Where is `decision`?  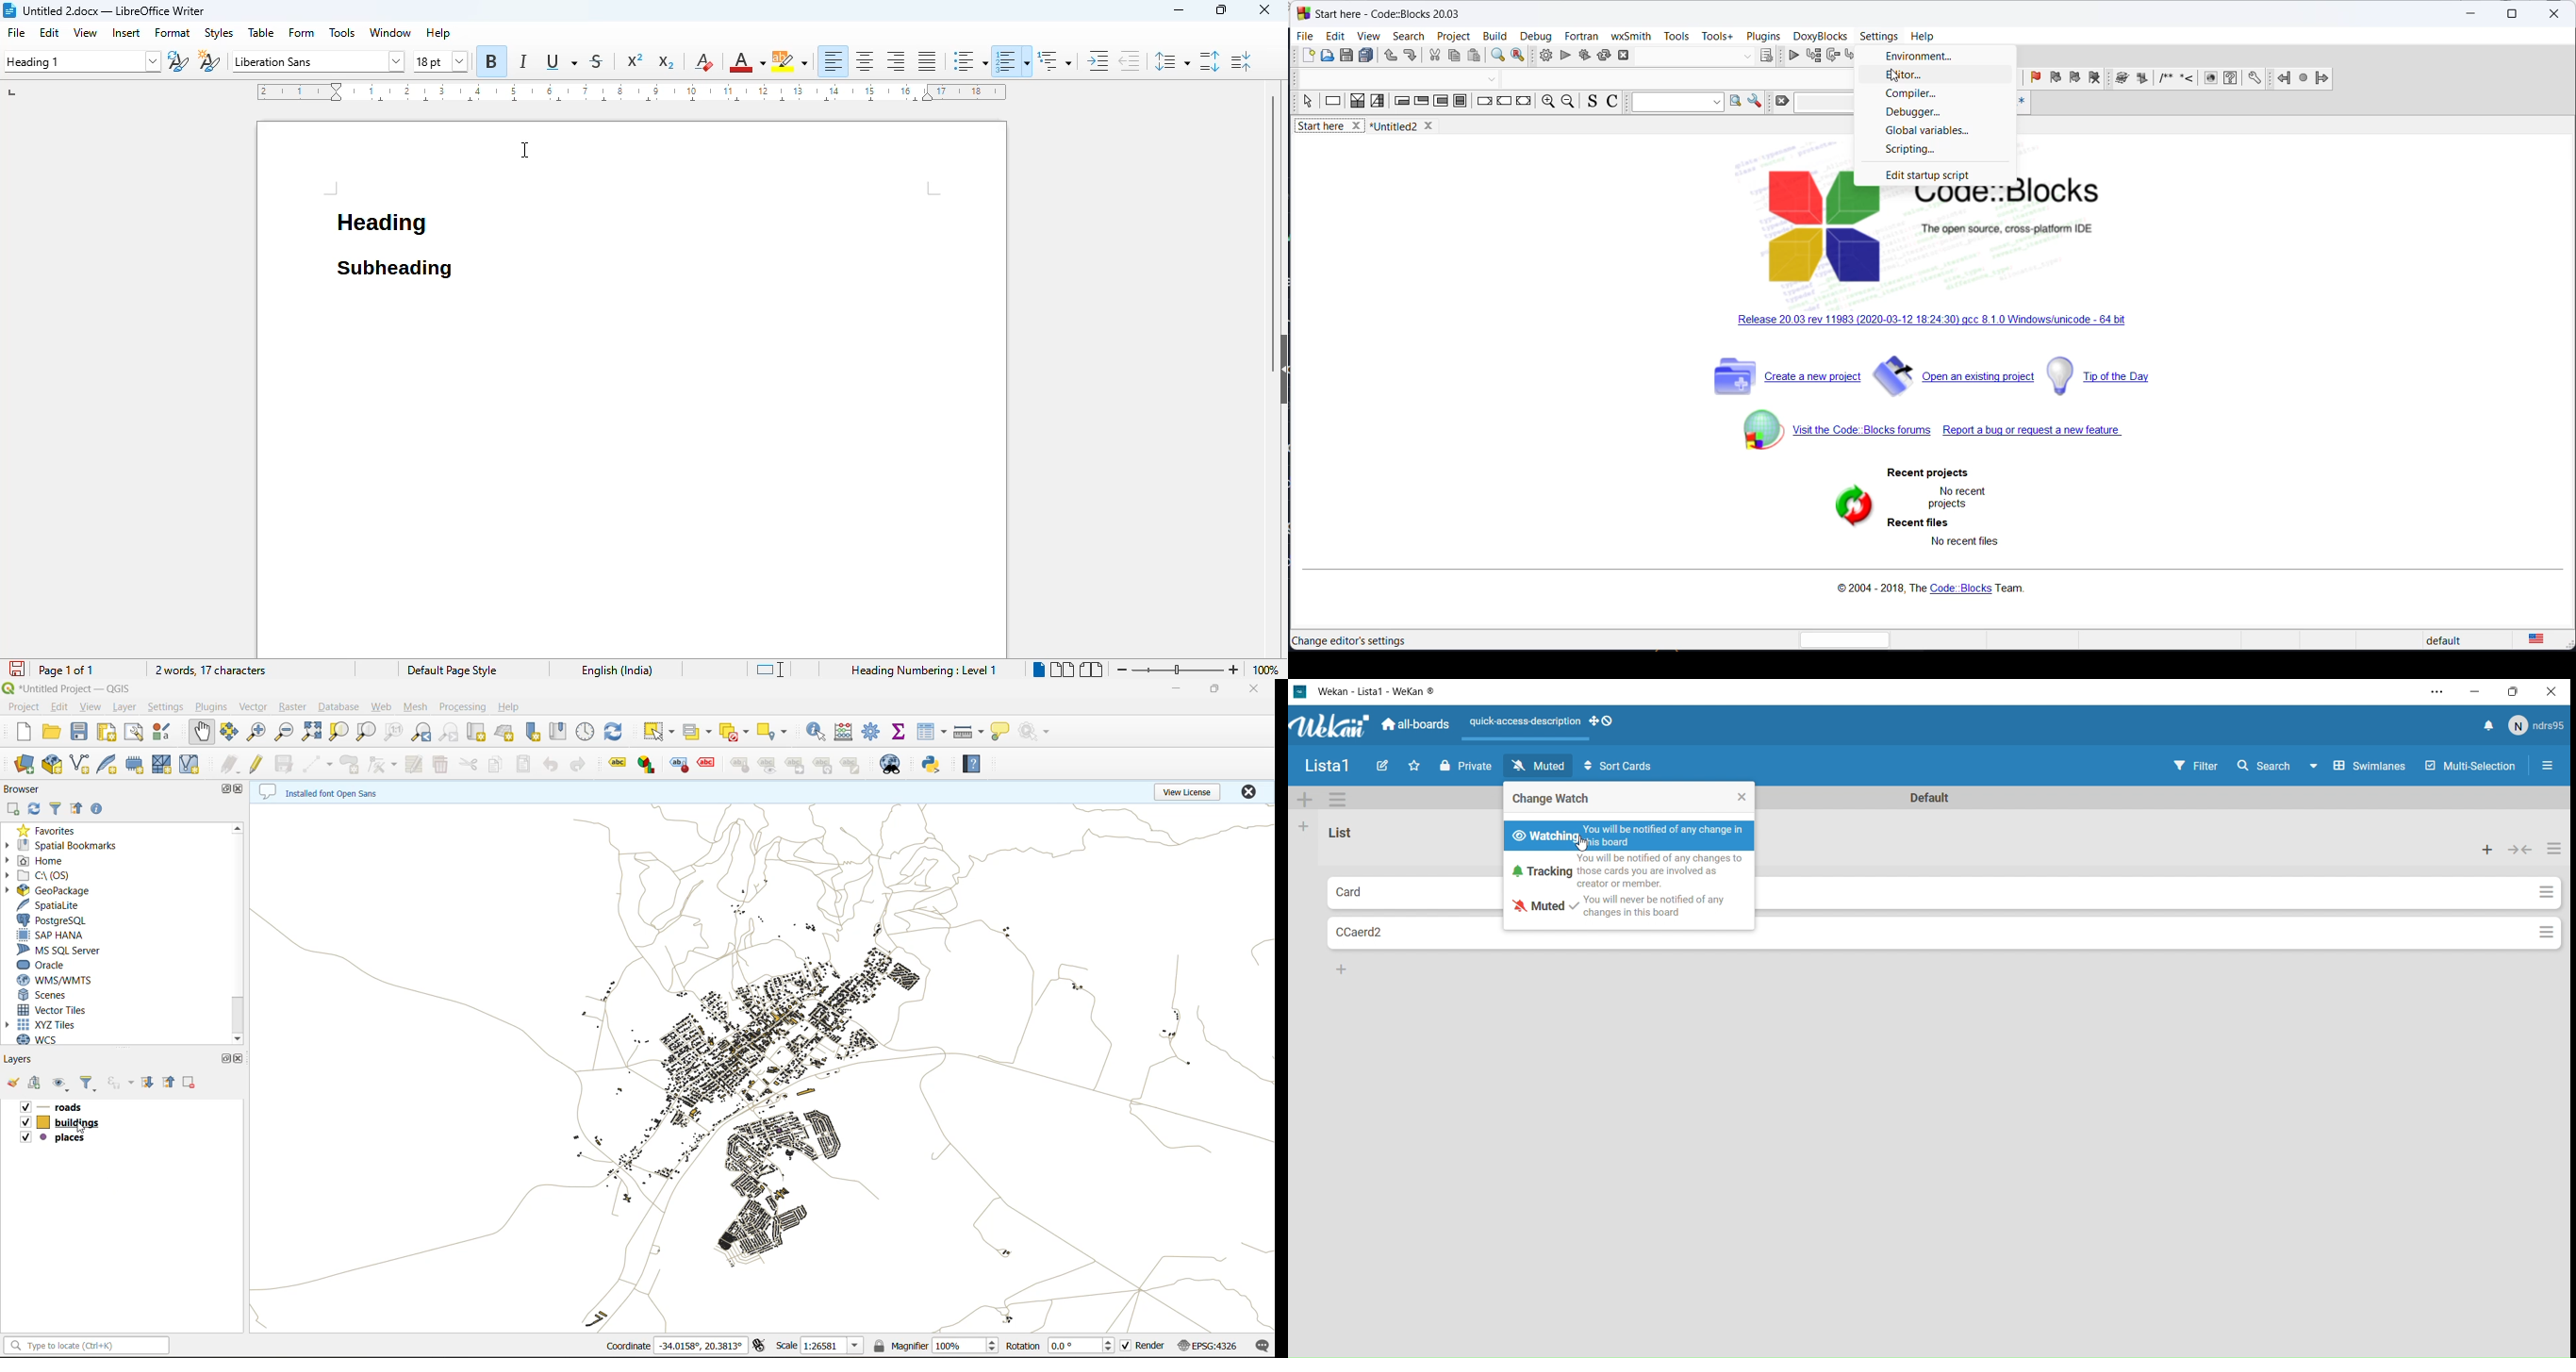
decision is located at coordinates (1358, 102).